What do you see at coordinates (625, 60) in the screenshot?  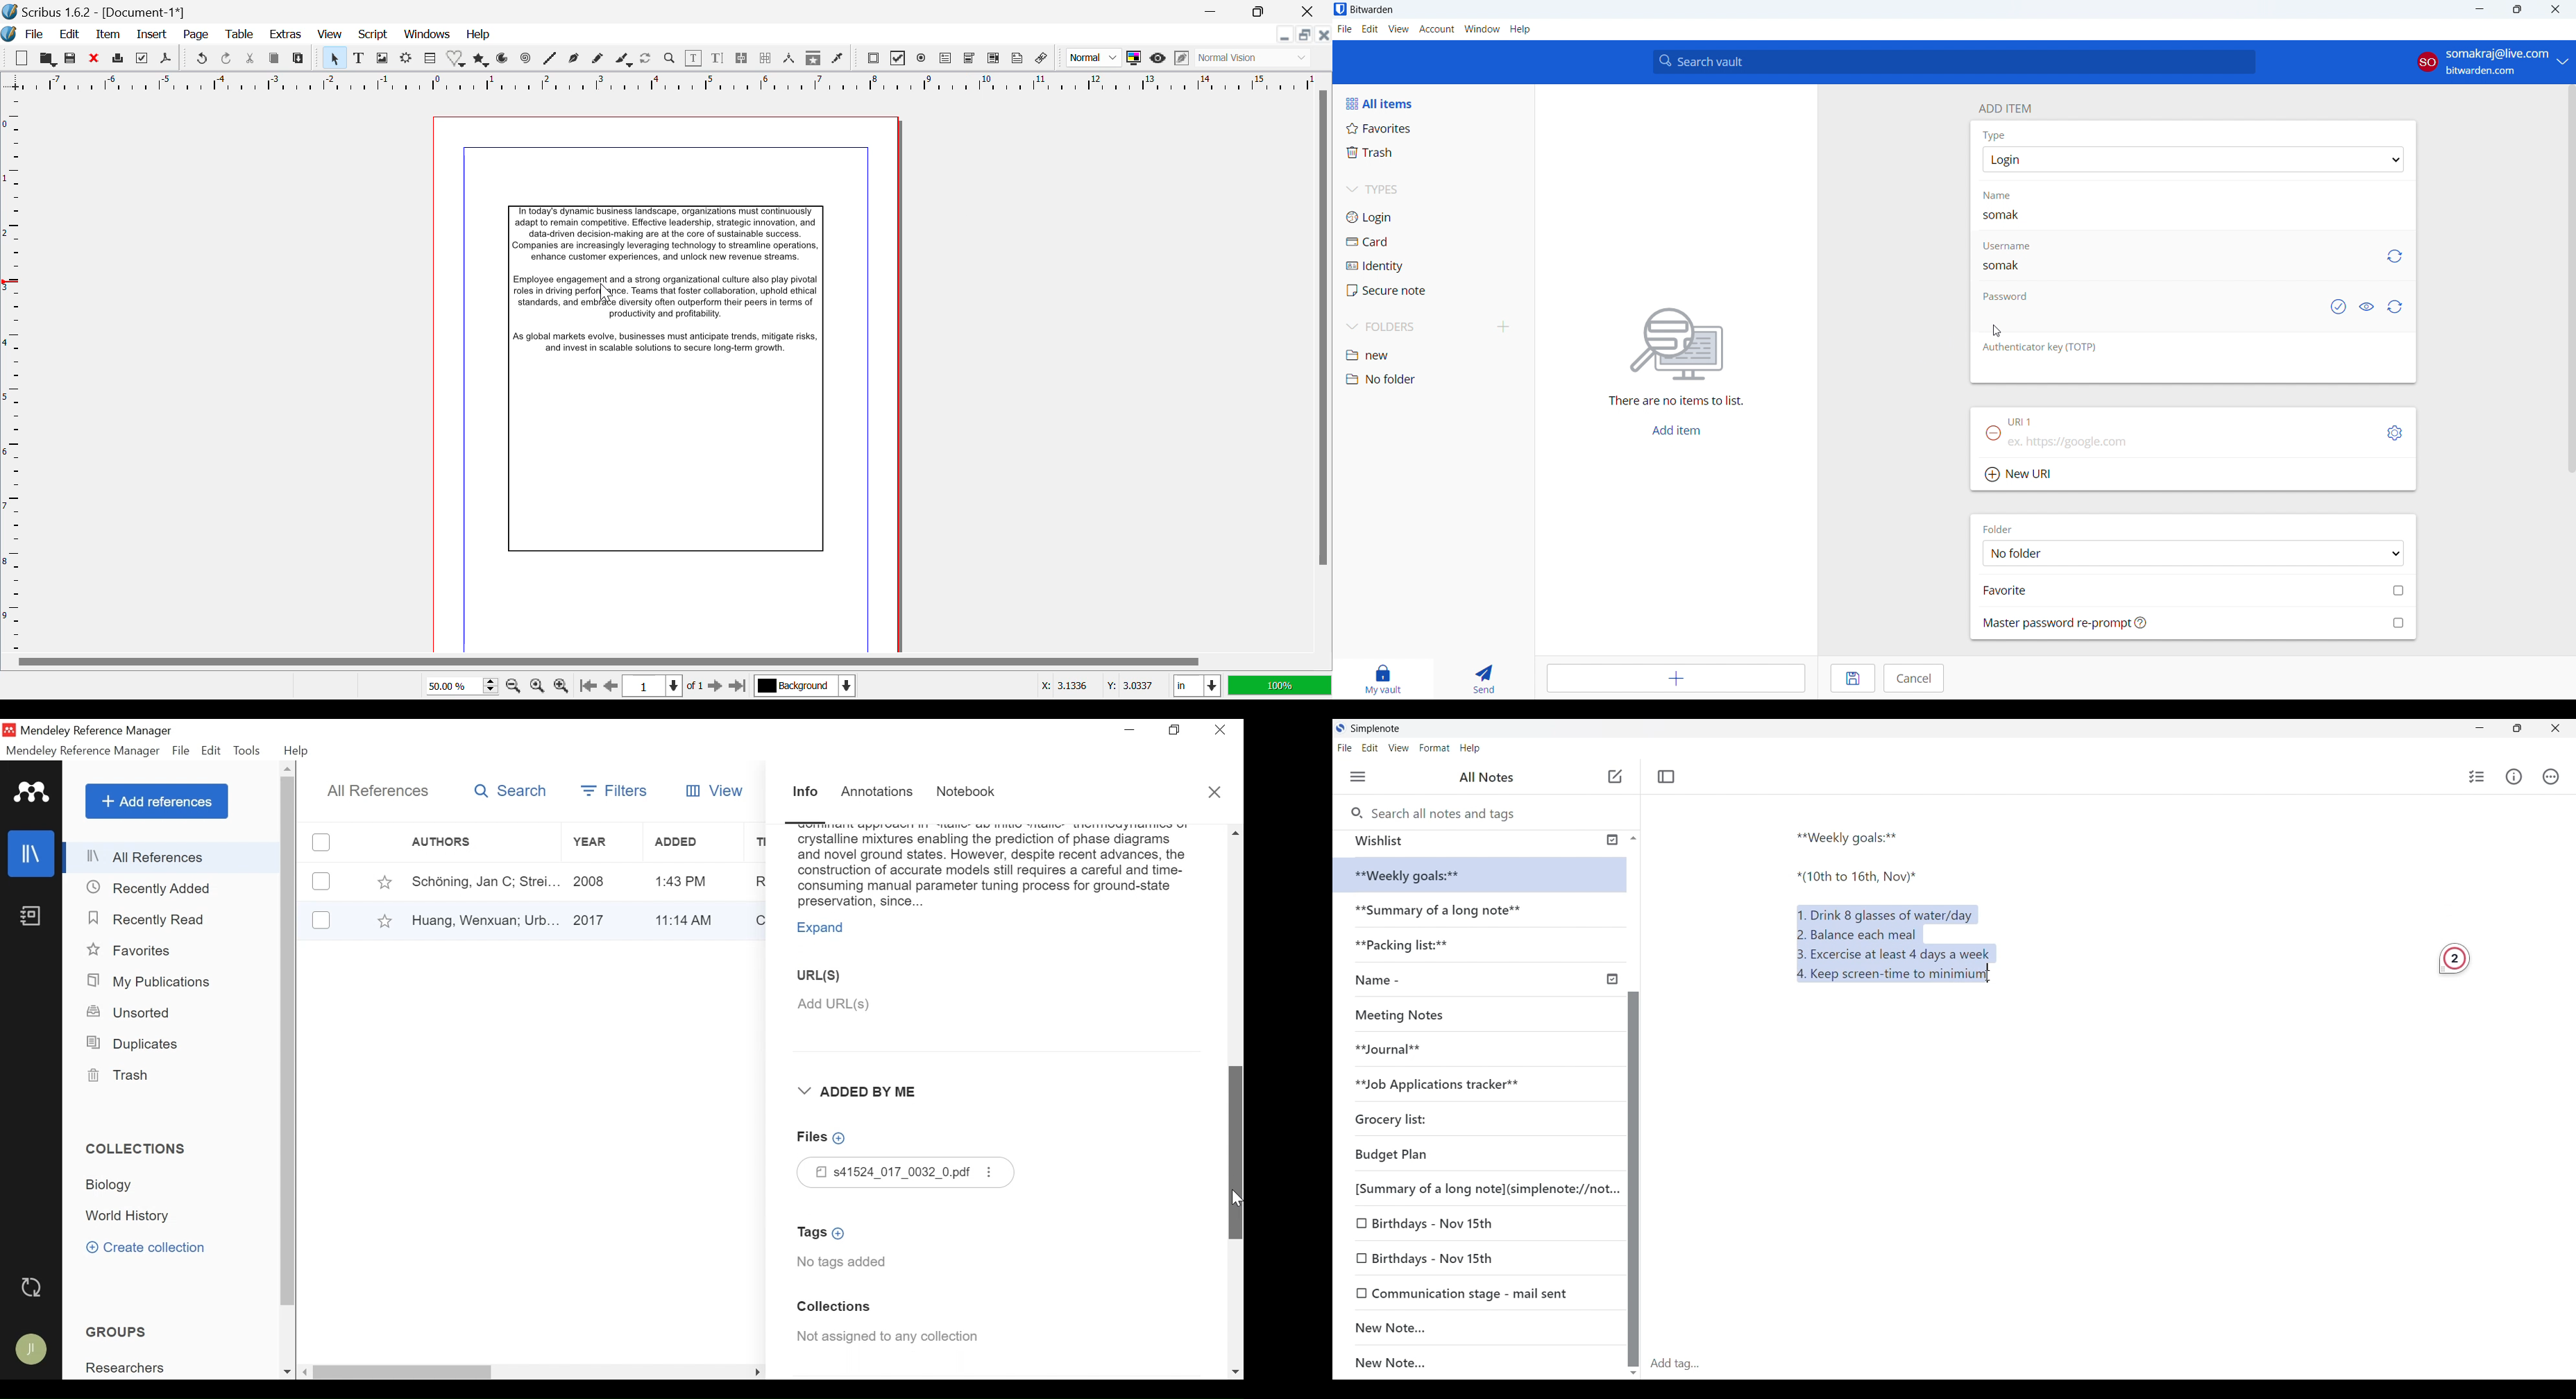 I see `Calligraphic Line` at bounding box center [625, 60].